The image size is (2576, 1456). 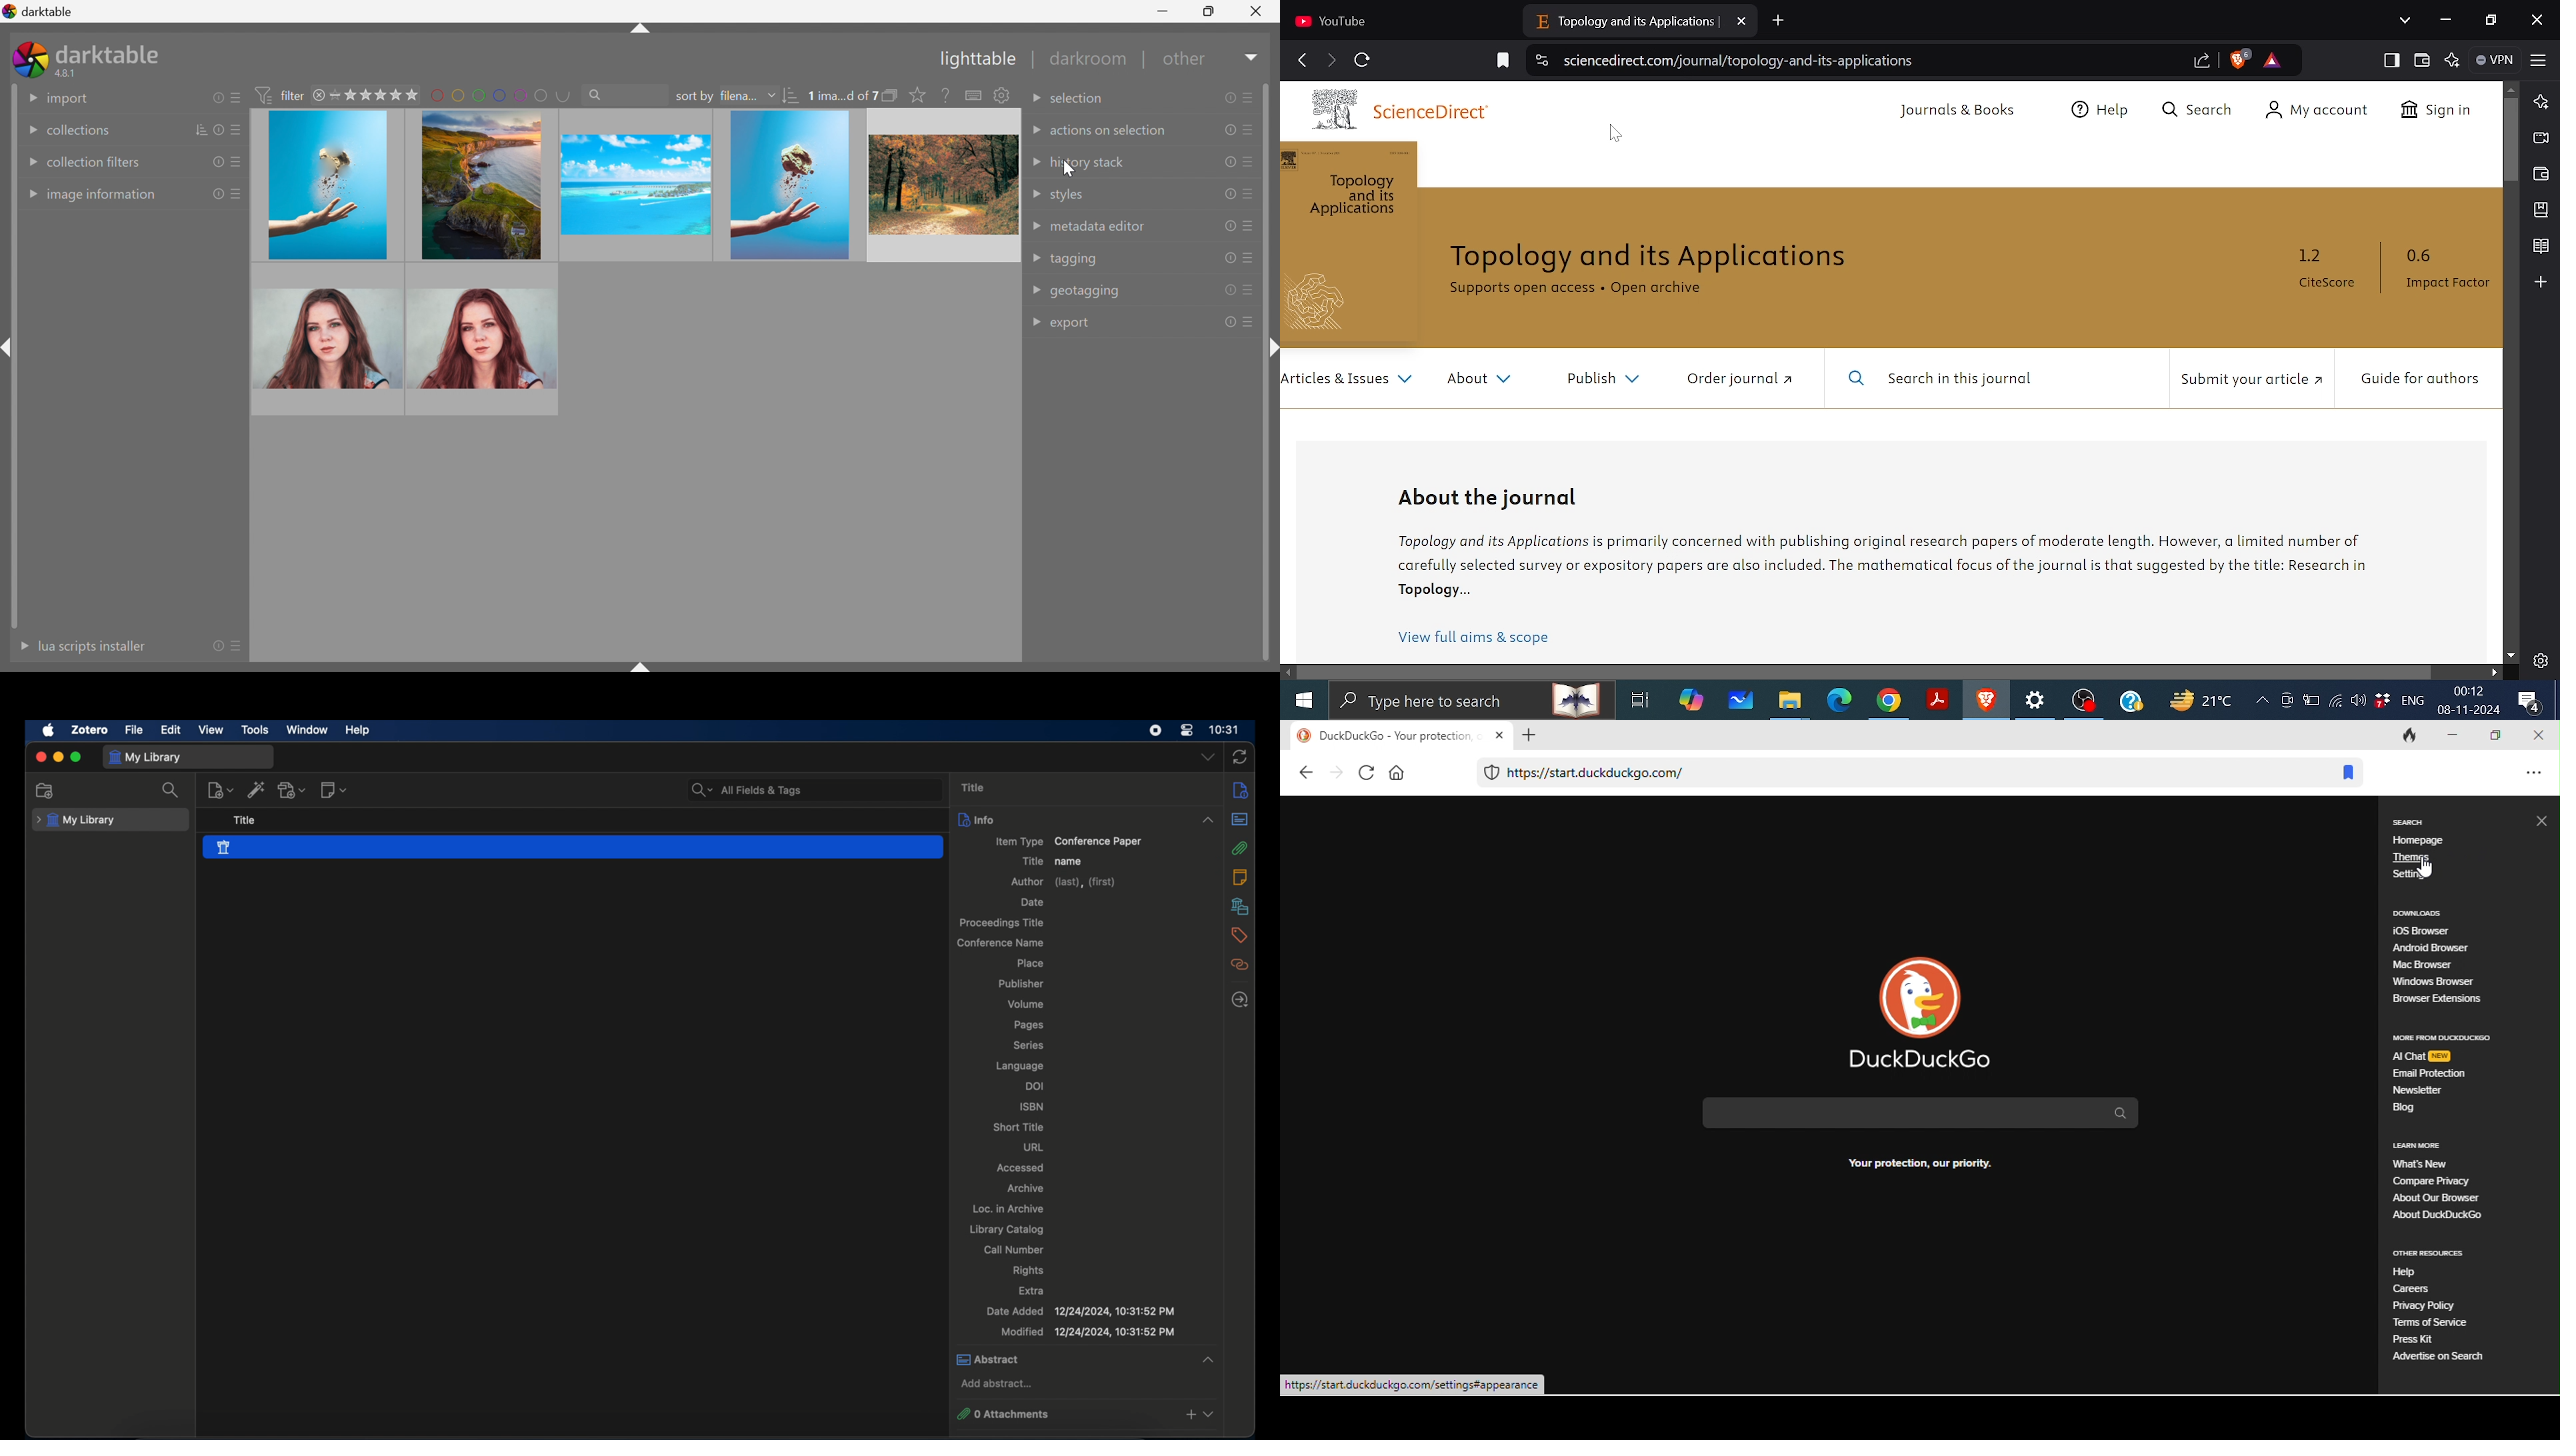 What do you see at coordinates (1069, 196) in the screenshot?
I see `styles` at bounding box center [1069, 196].